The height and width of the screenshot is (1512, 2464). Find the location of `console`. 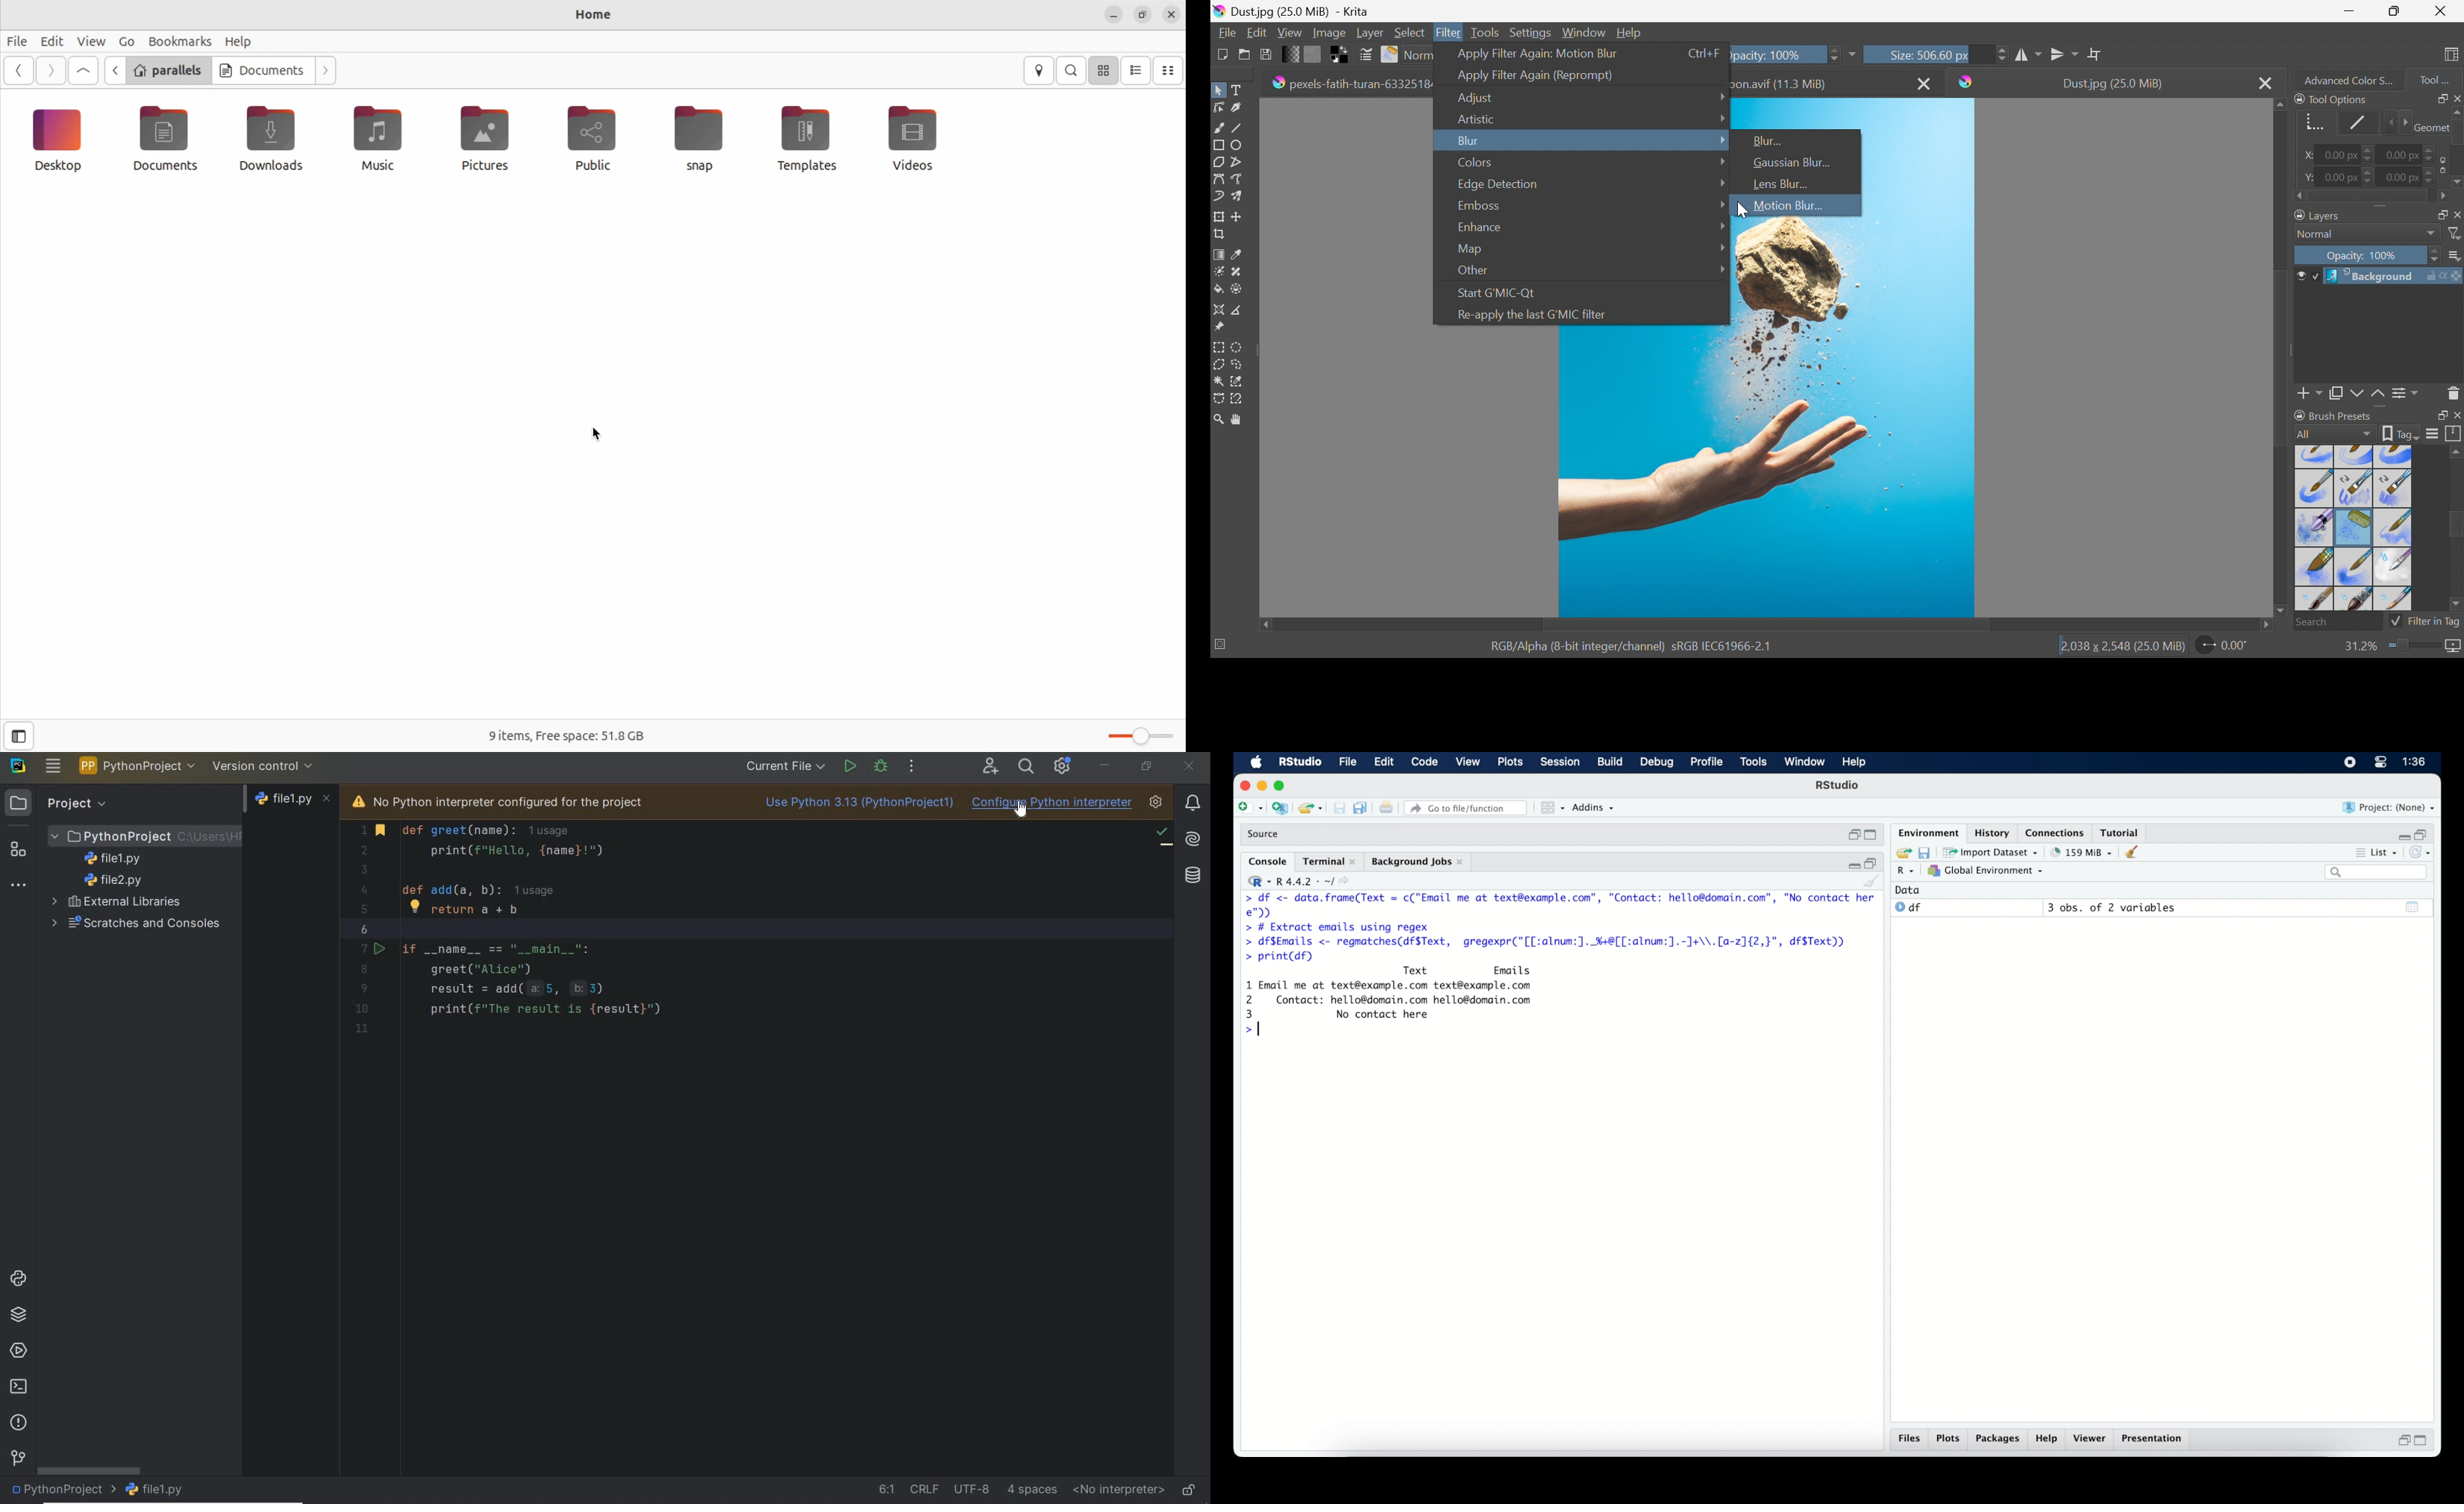

console is located at coordinates (1265, 860).